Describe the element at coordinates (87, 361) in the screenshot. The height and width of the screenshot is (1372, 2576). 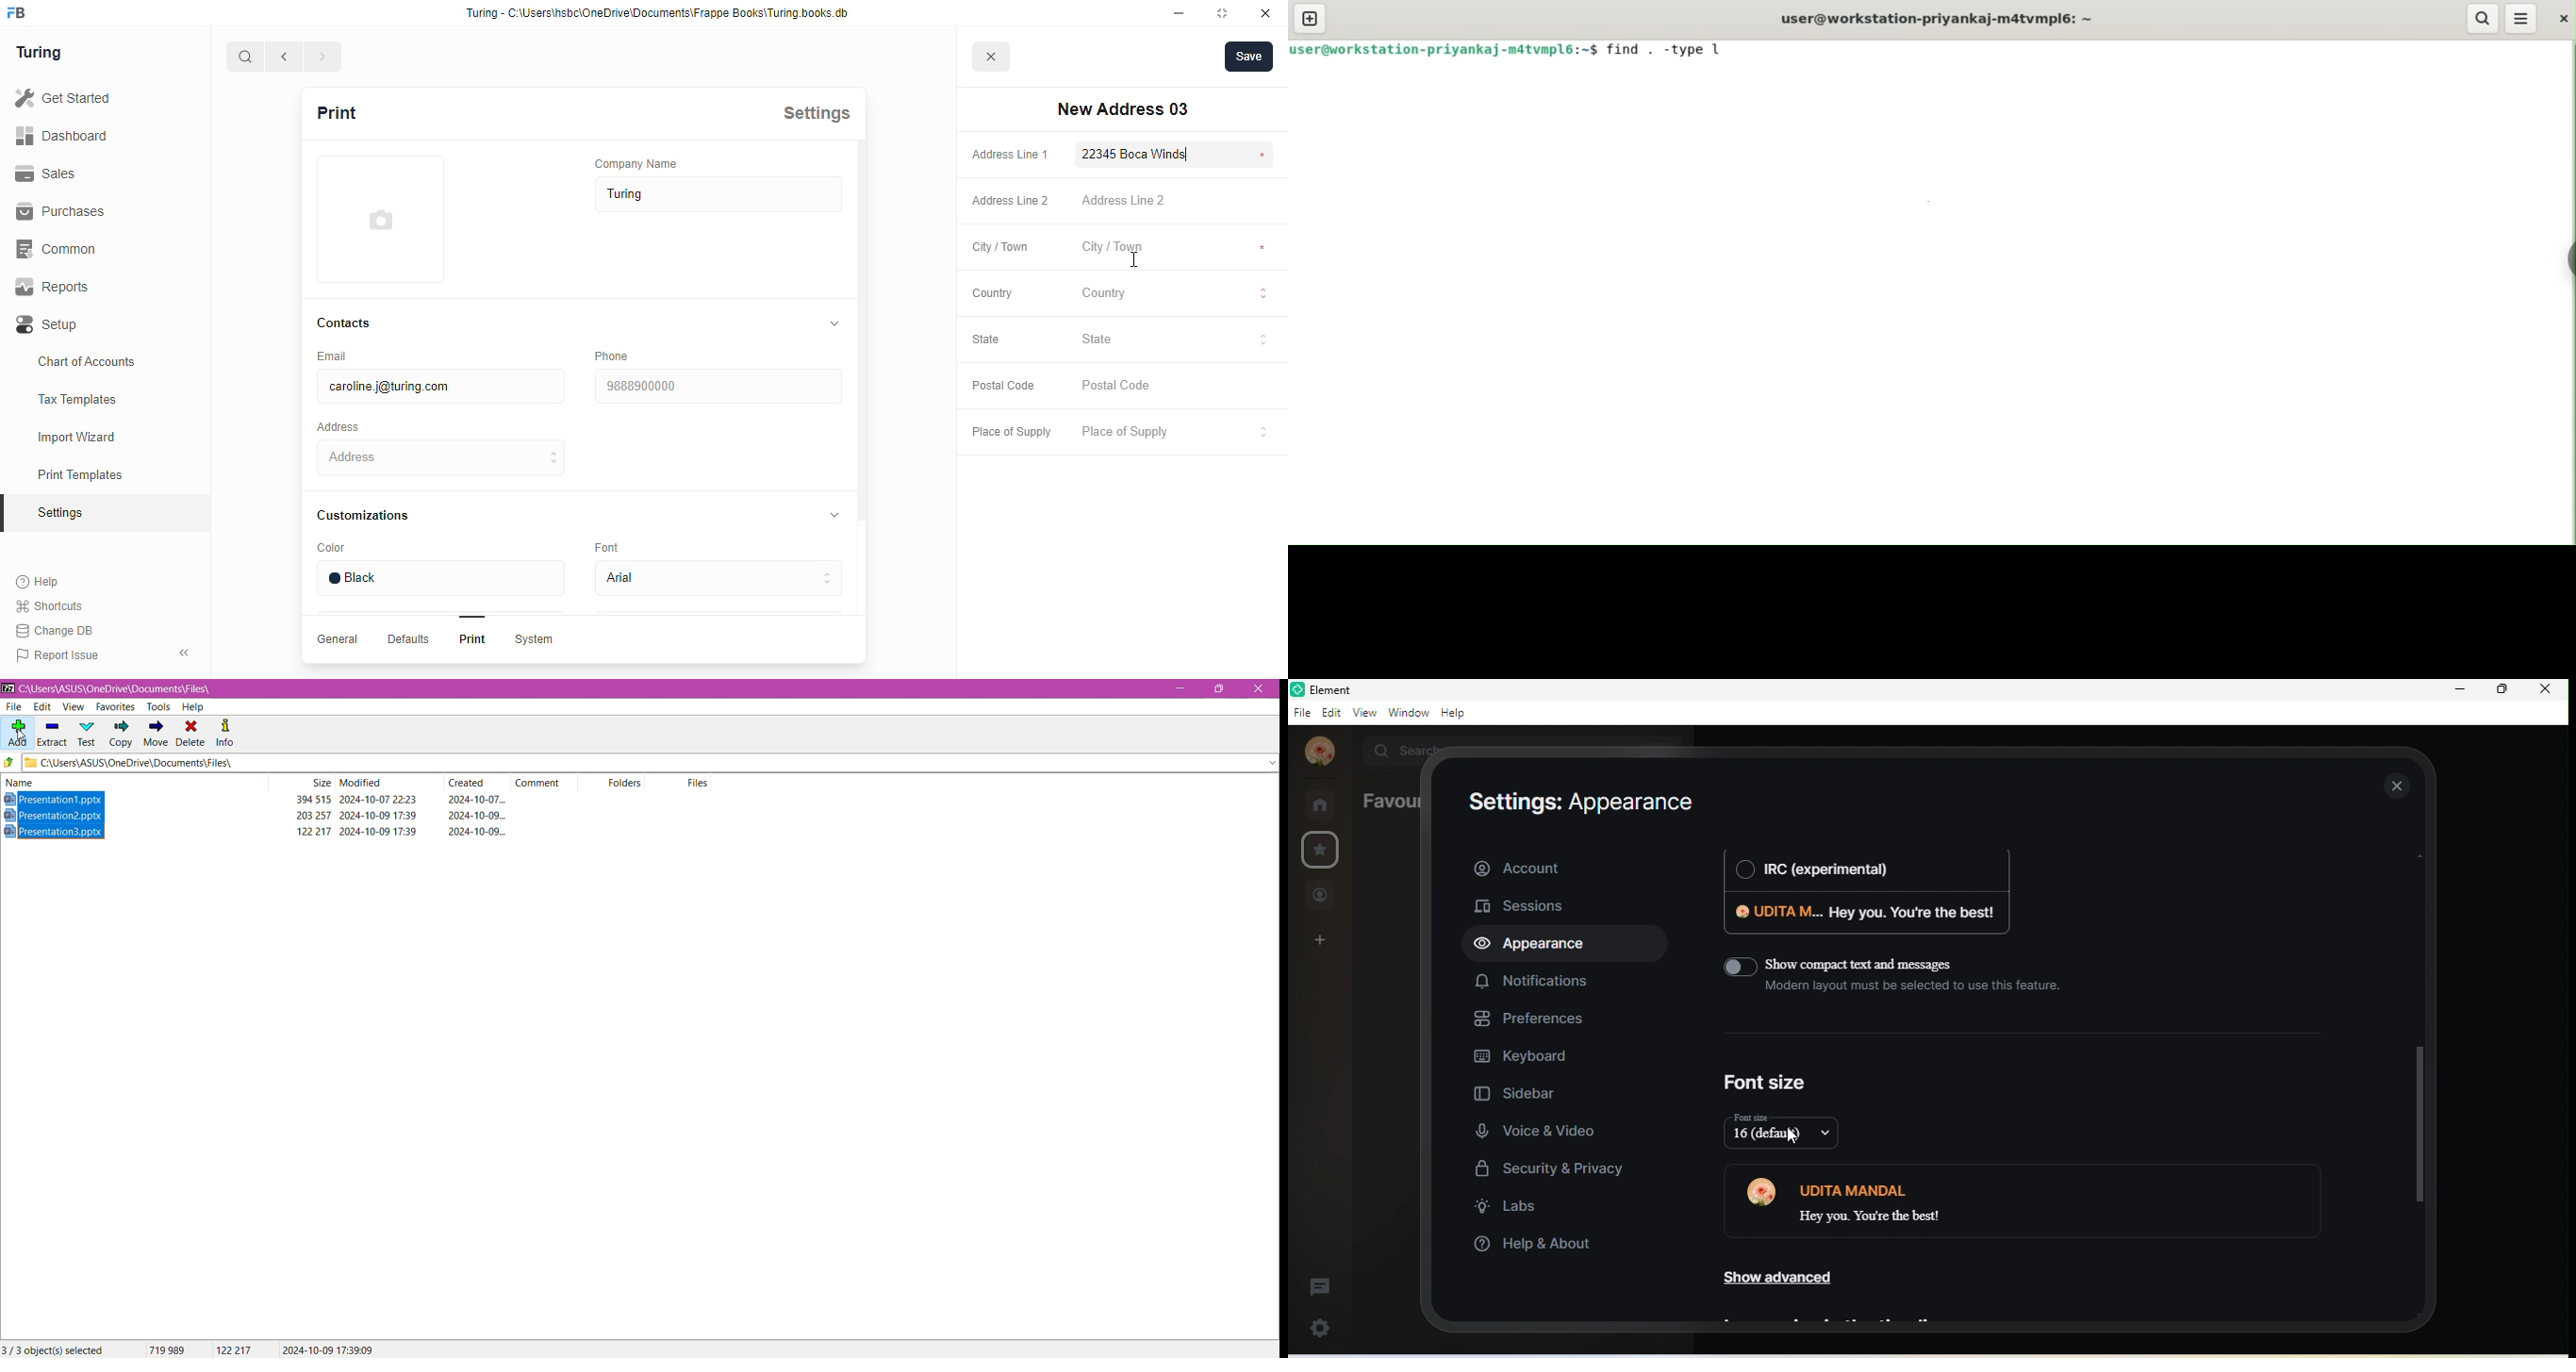
I see `chart of accounts` at that location.